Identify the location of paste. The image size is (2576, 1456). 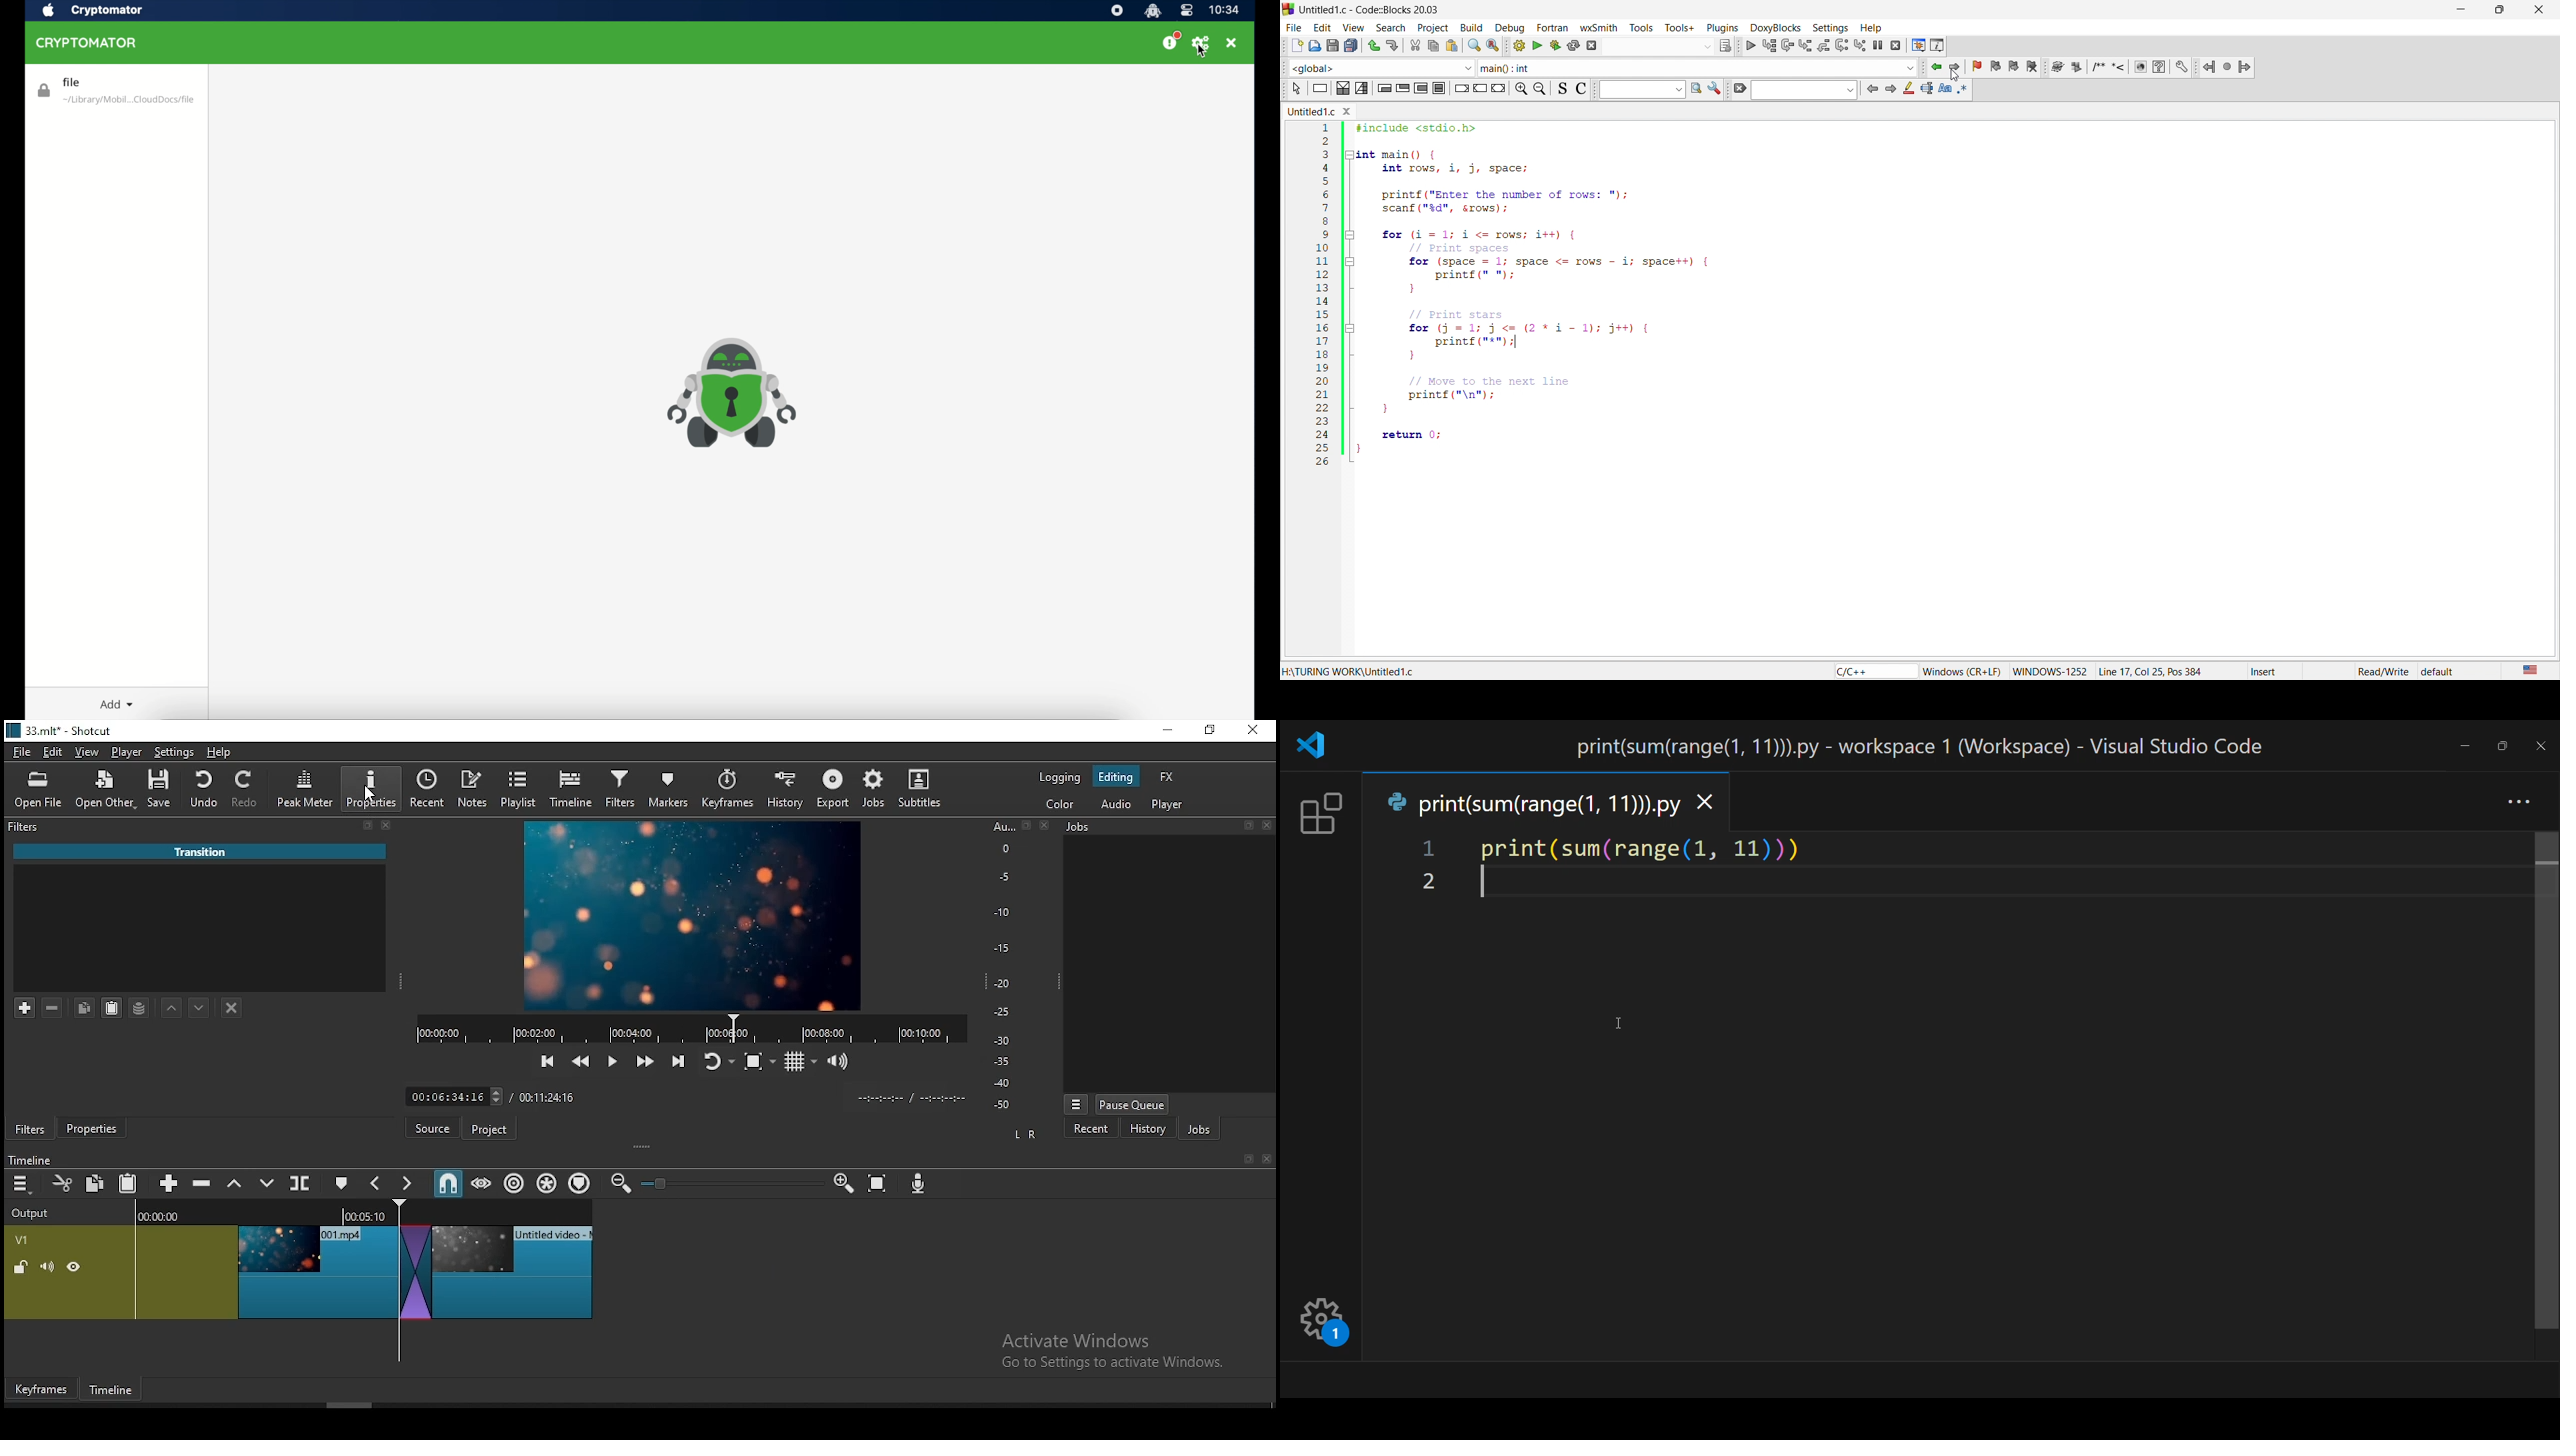
(131, 1185).